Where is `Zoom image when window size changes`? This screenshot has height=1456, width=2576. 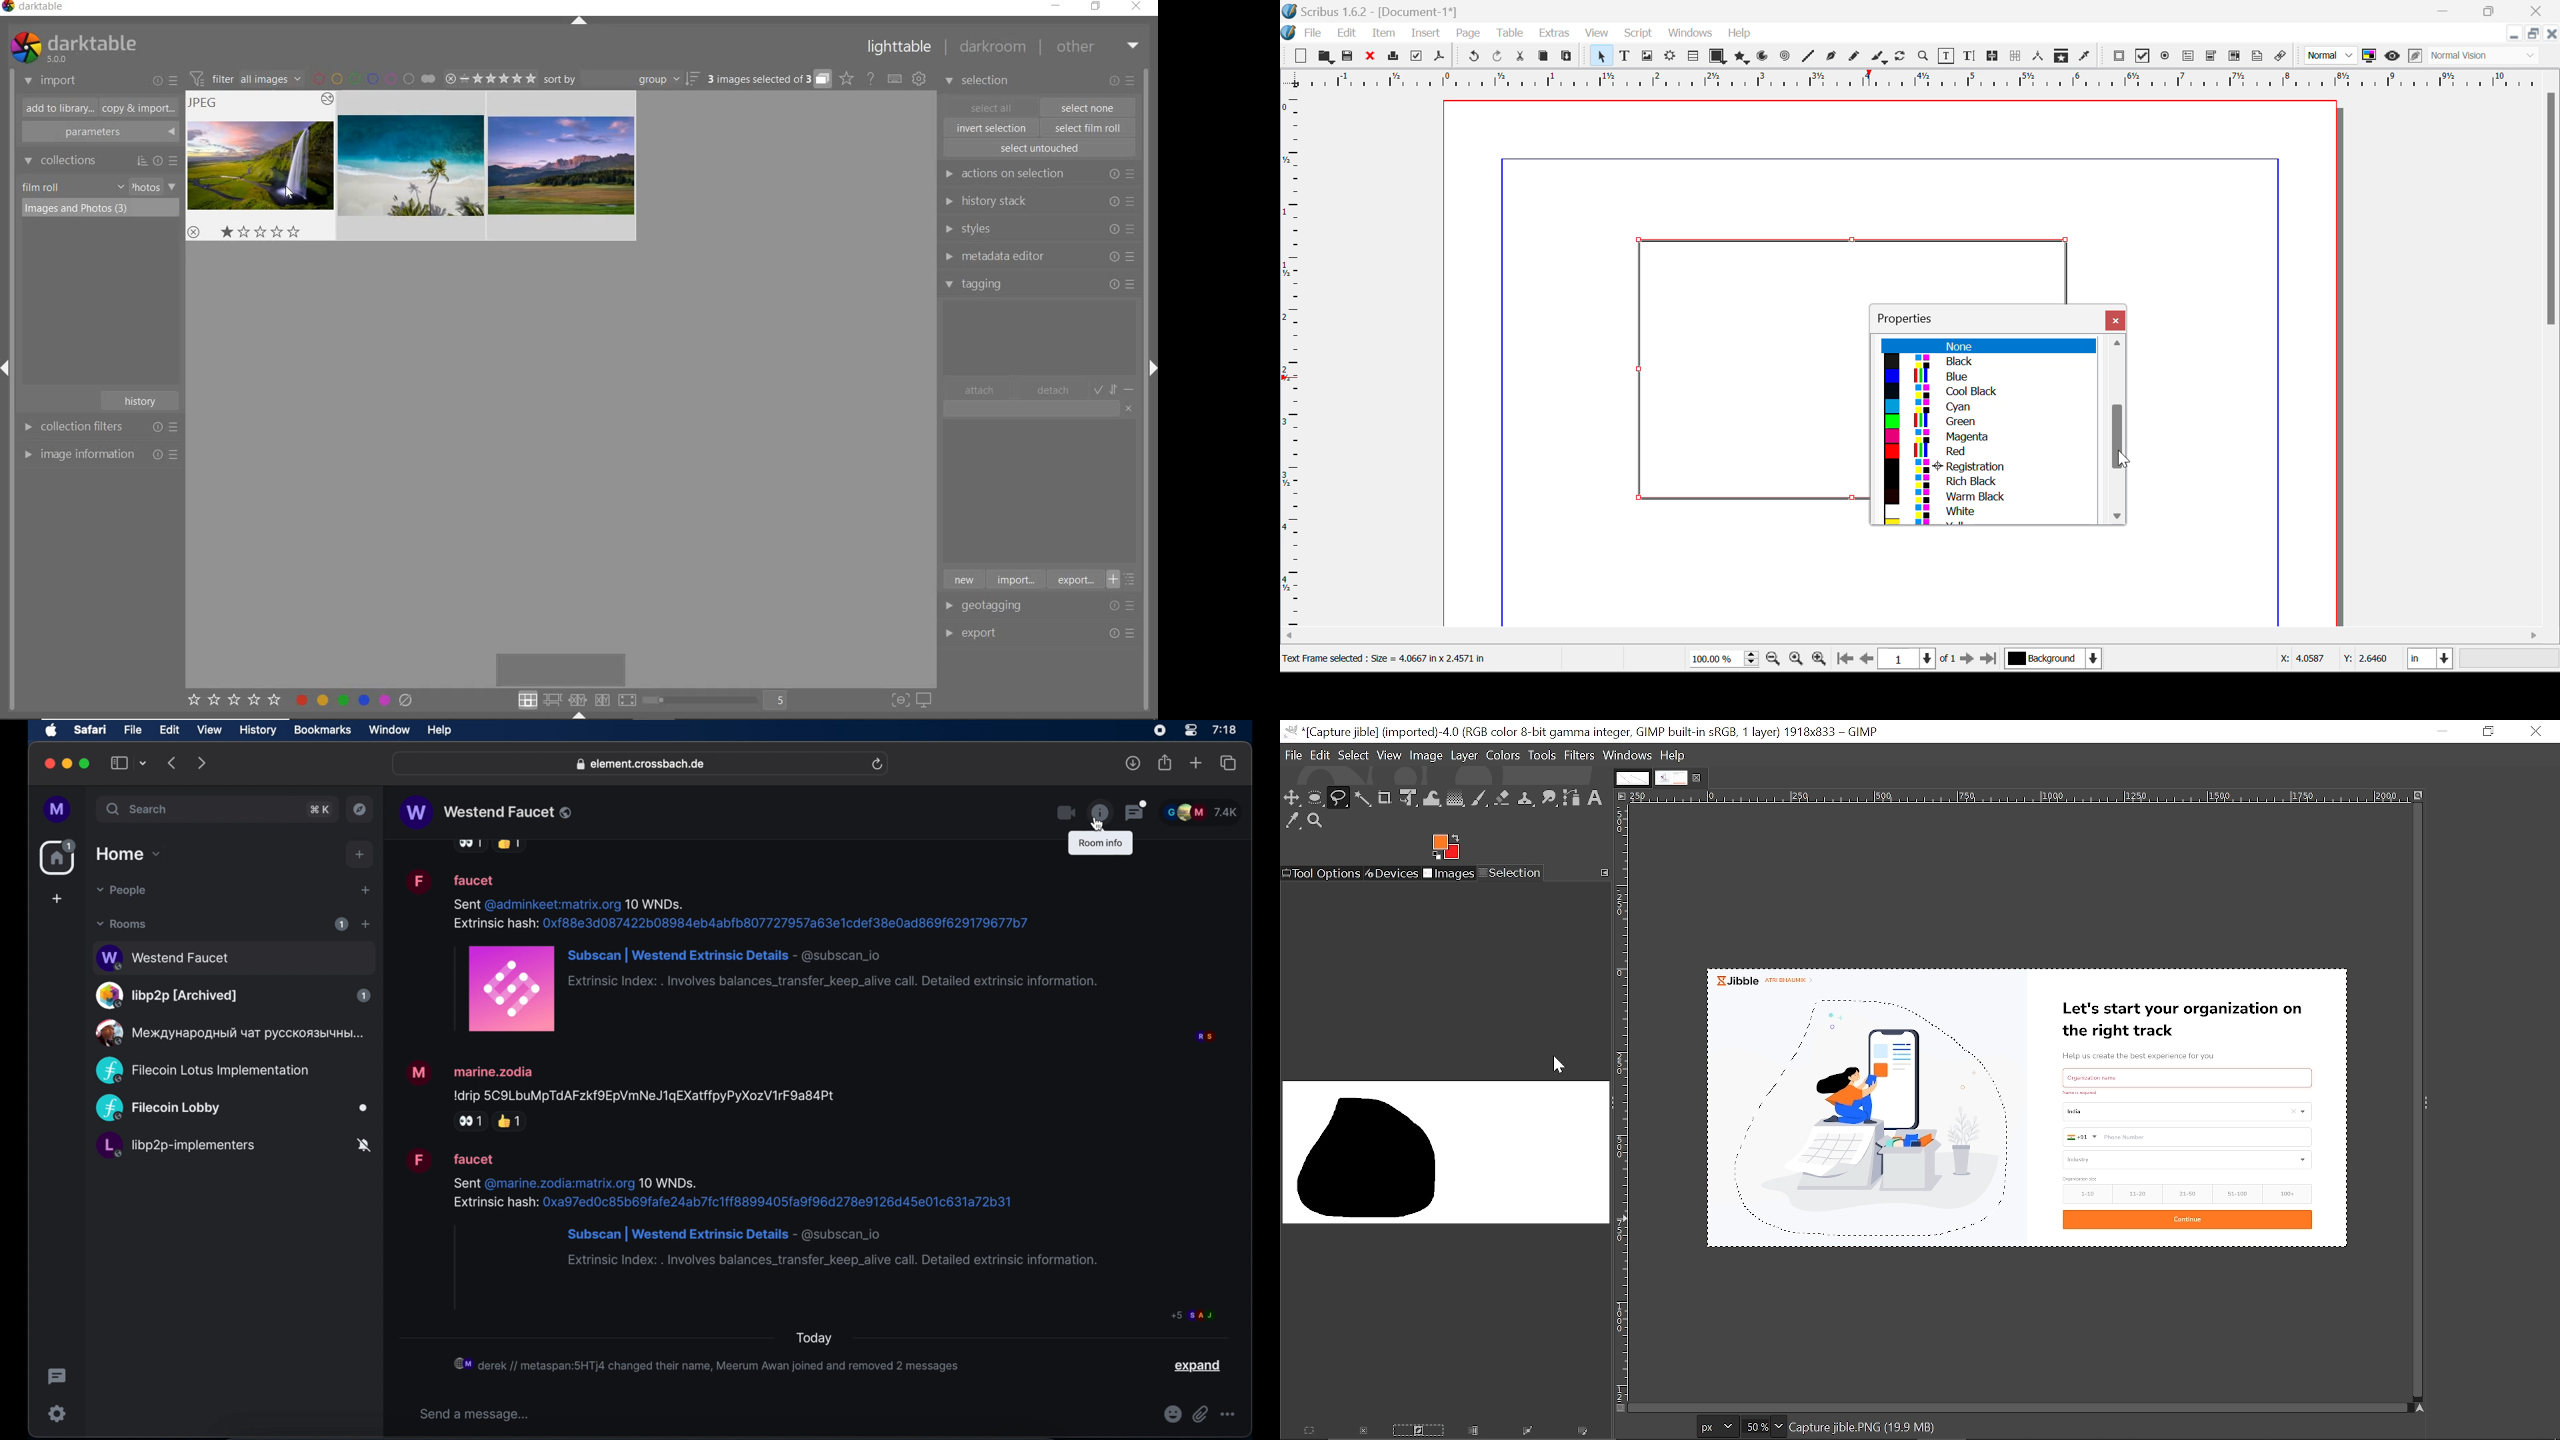
Zoom image when window size changes is located at coordinates (2421, 799).